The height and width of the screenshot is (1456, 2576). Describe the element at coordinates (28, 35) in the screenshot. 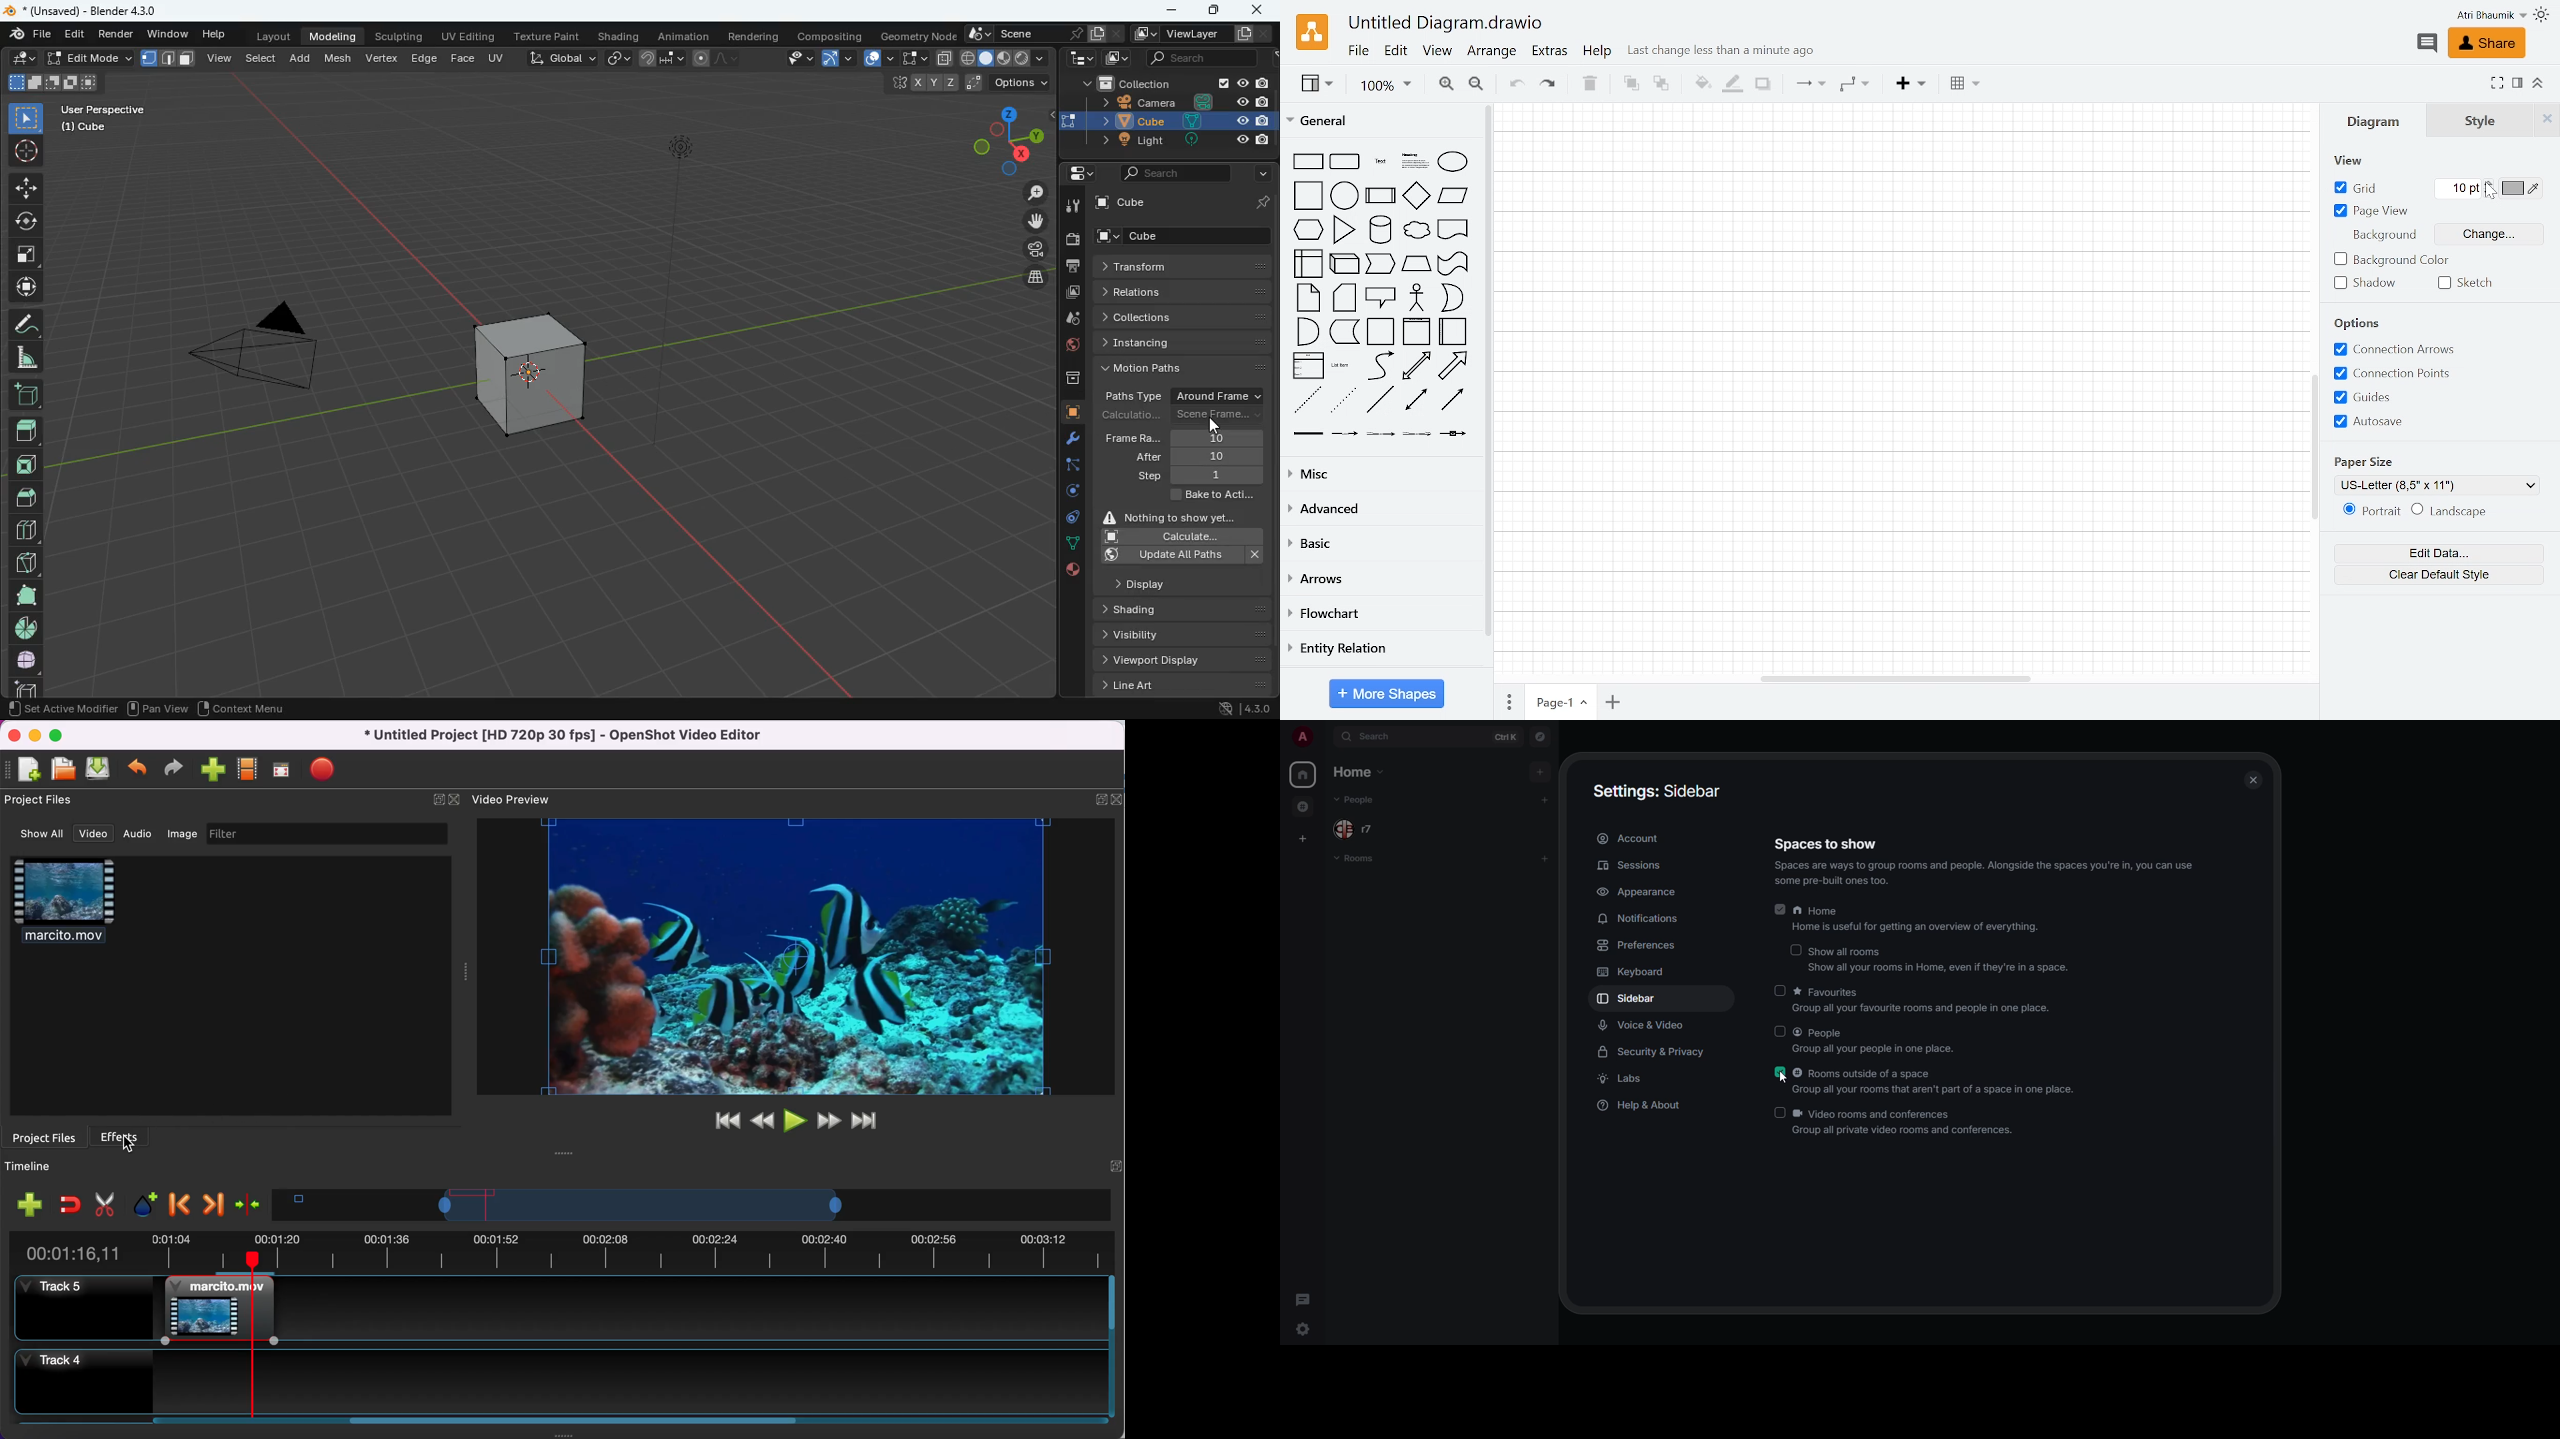

I see `file` at that location.